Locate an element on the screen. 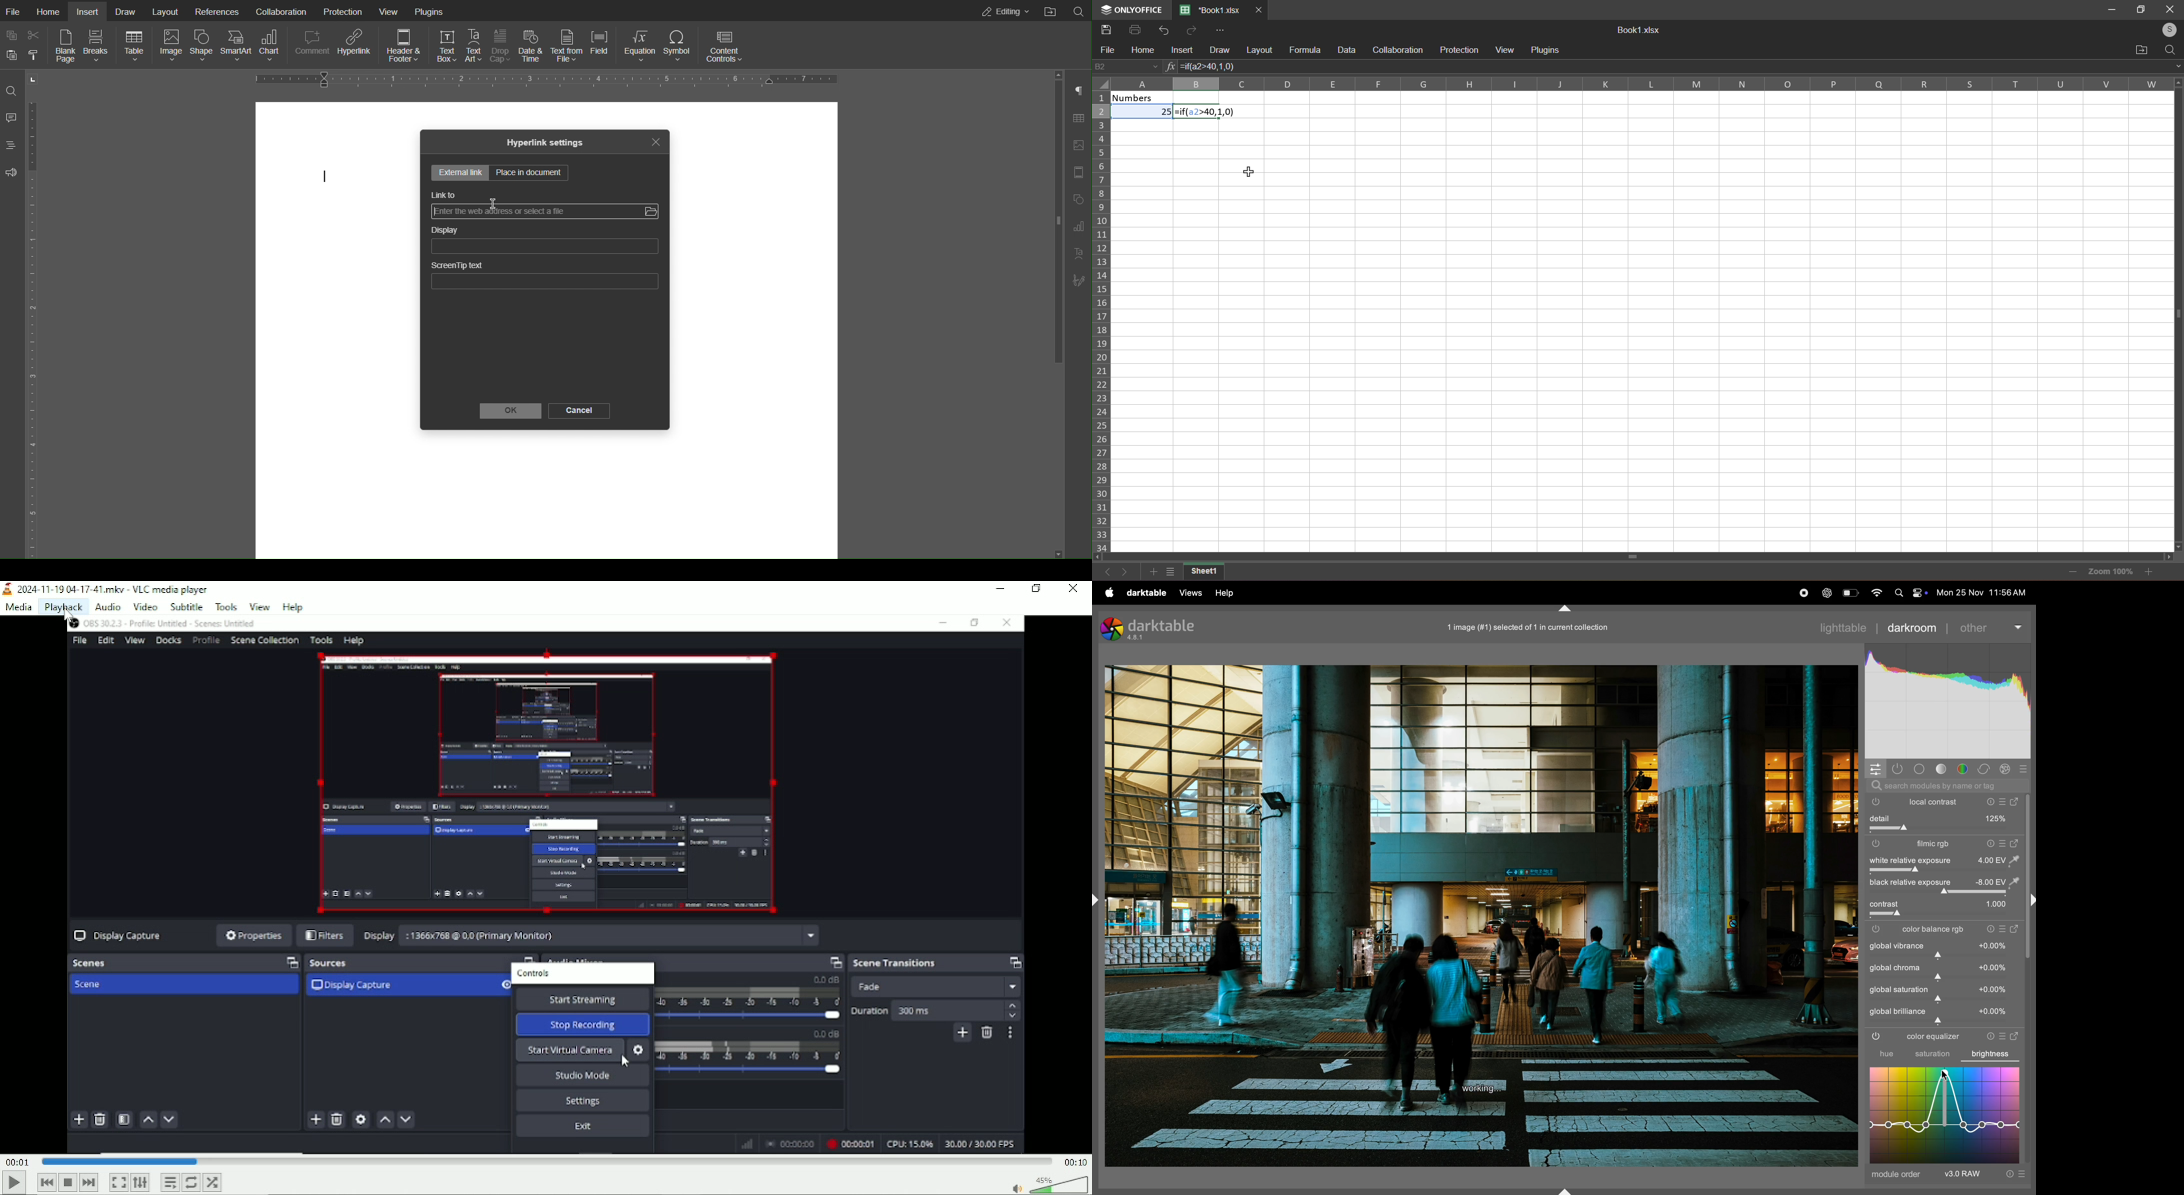 Image resolution: width=2184 pixels, height=1204 pixels. help is located at coordinates (295, 606).